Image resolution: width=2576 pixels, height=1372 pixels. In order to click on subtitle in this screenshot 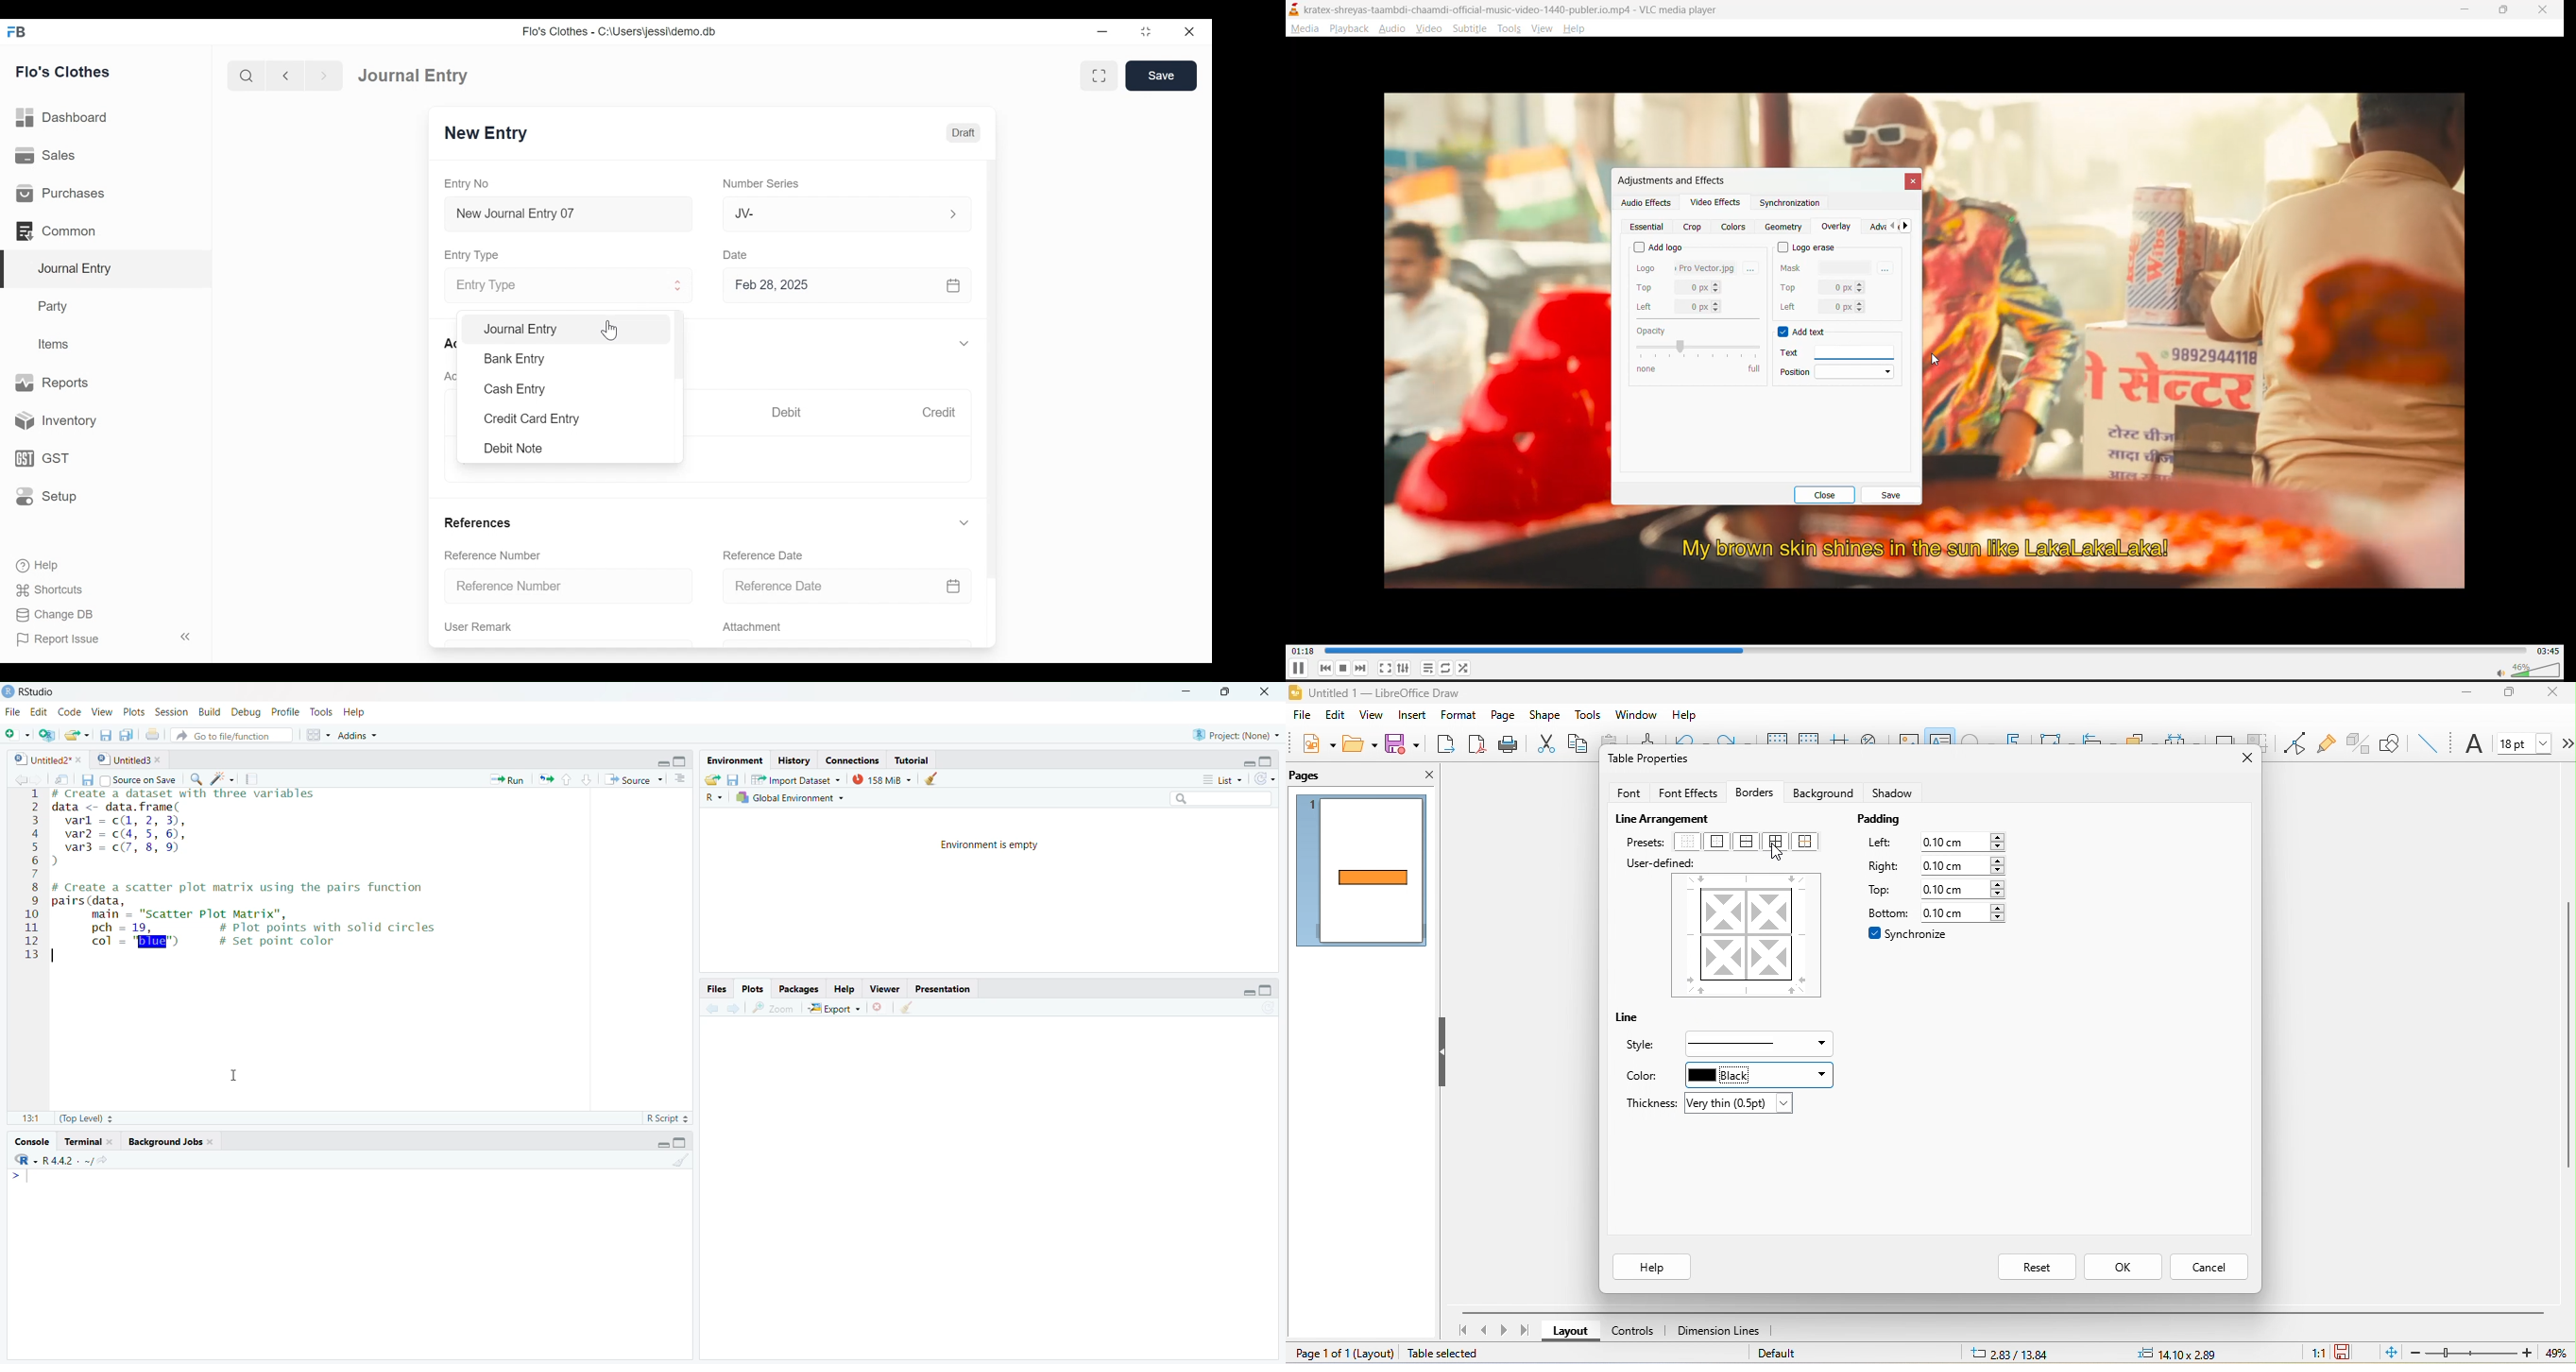, I will do `click(1472, 30)`.